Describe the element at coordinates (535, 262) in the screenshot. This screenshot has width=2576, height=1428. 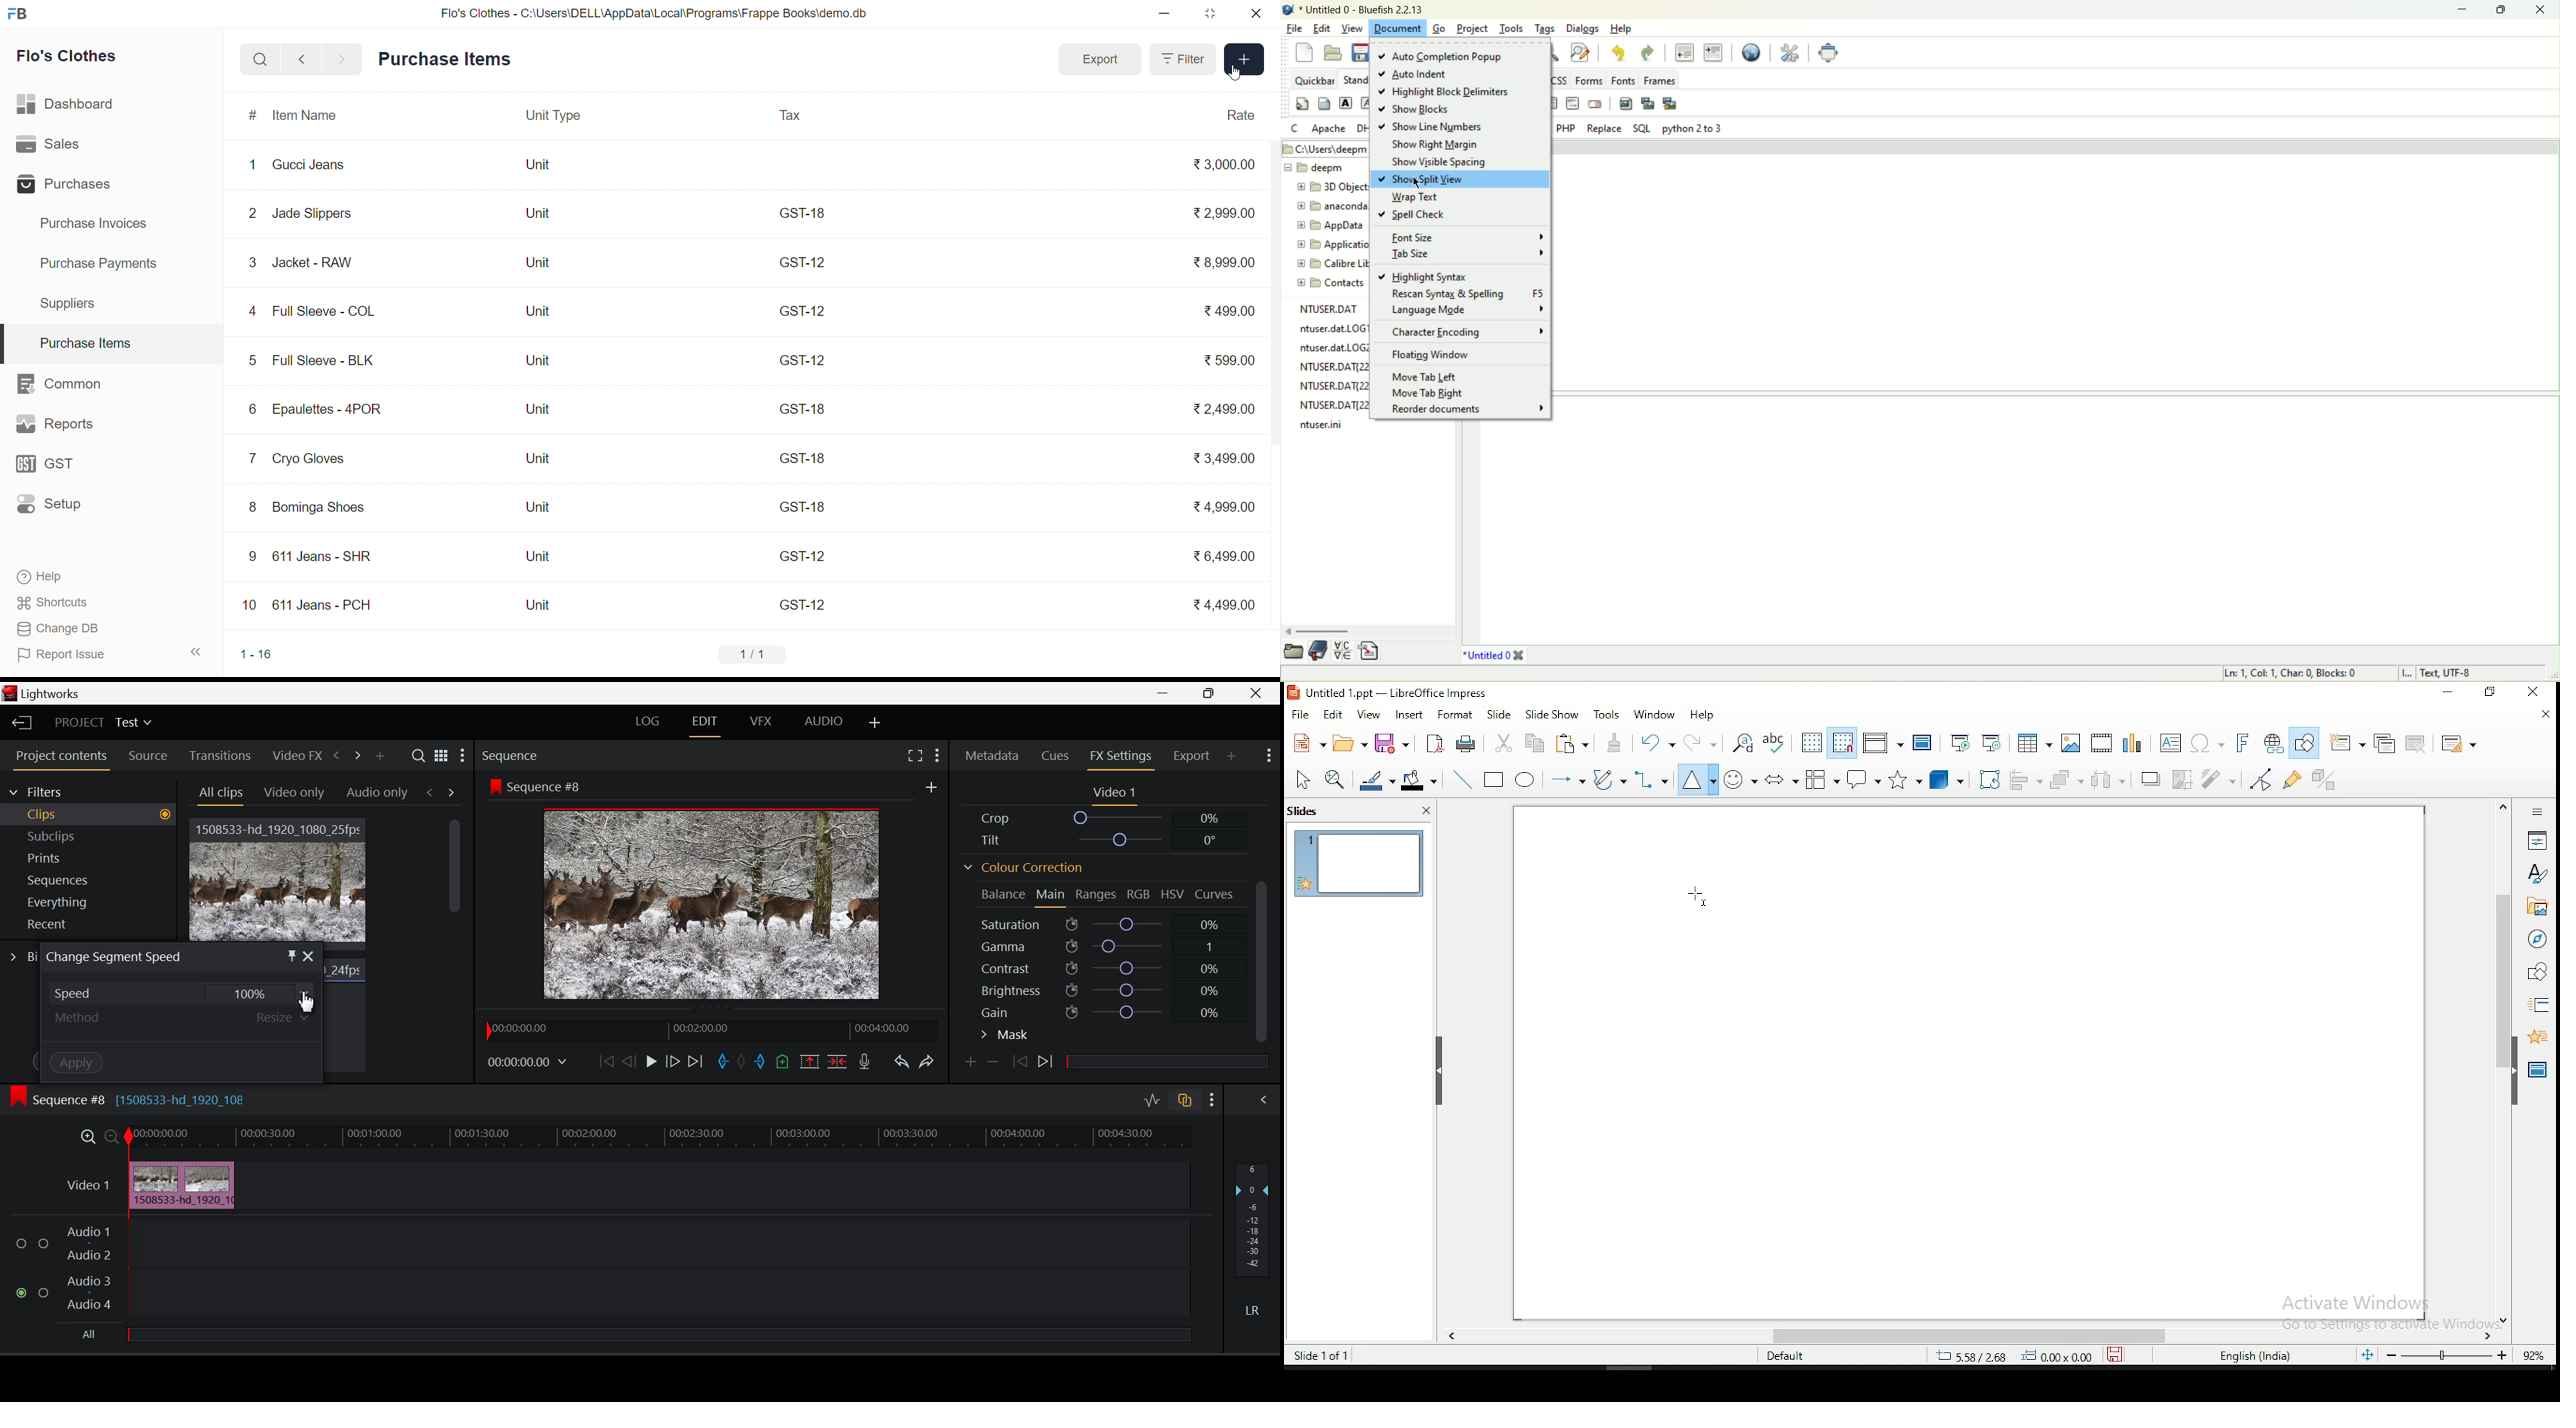
I see `Unit` at that location.